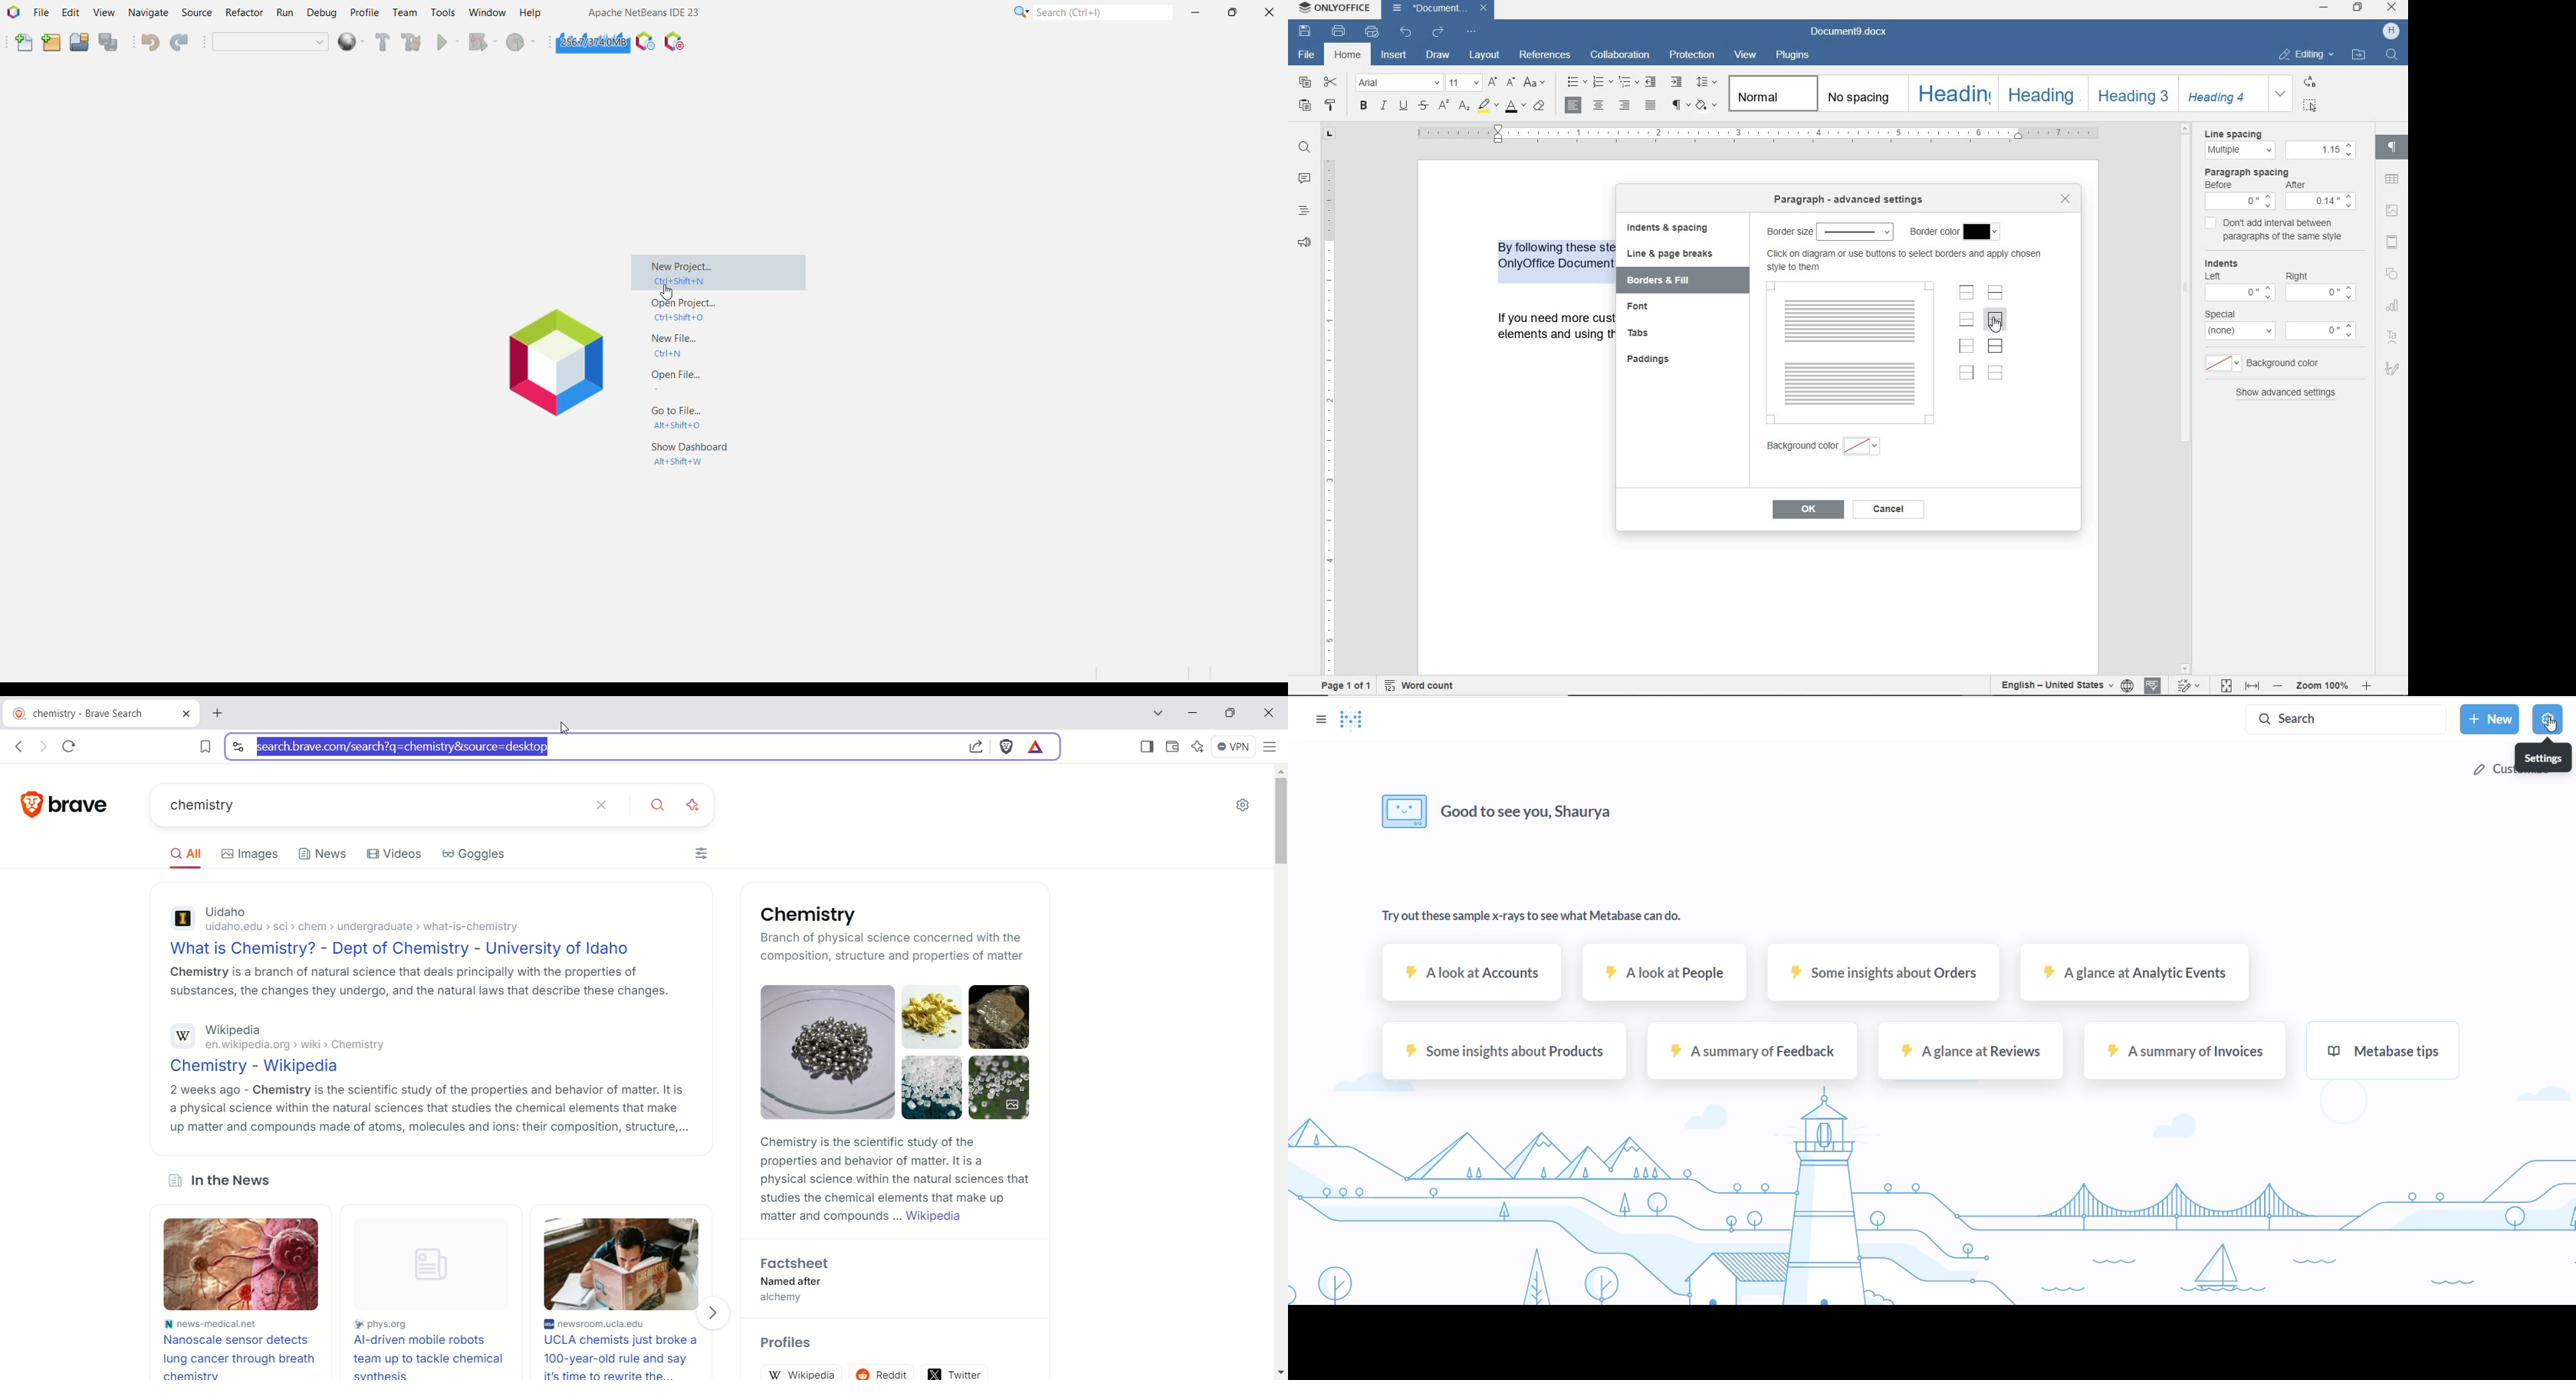 The height and width of the screenshot is (1400, 2576). I want to click on borders & fill, so click(1668, 281).